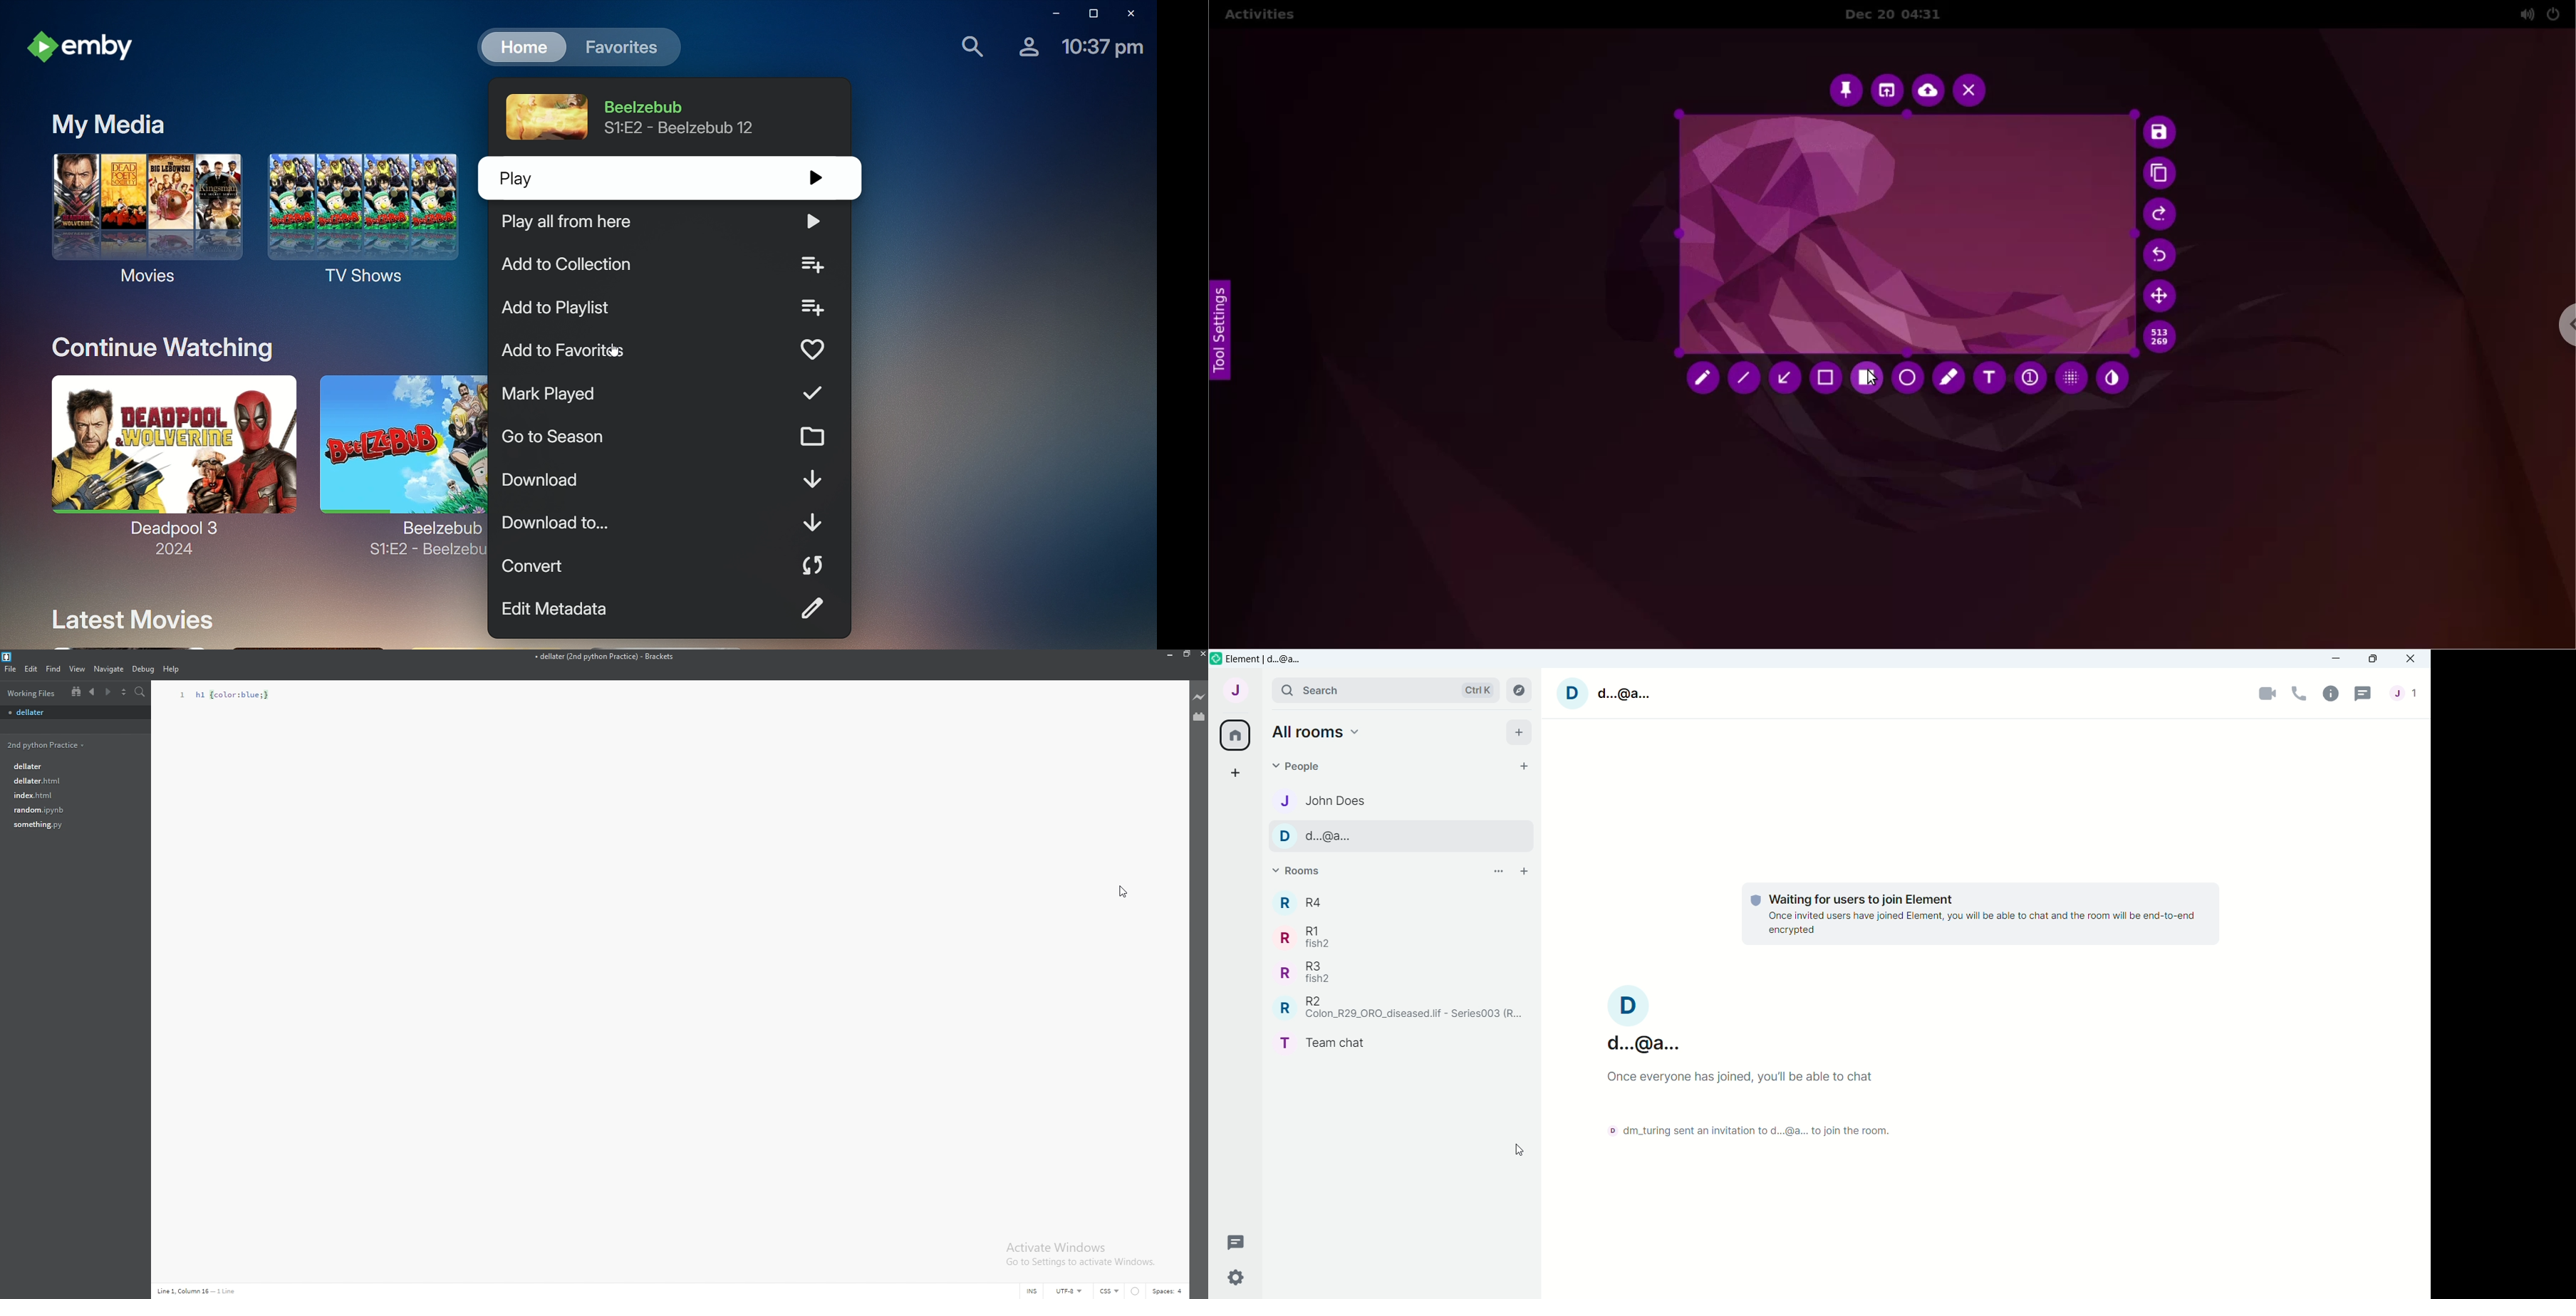 The height and width of the screenshot is (1316, 2576). What do you see at coordinates (1326, 1040) in the screenshot?
I see `T Team Chat` at bounding box center [1326, 1040].